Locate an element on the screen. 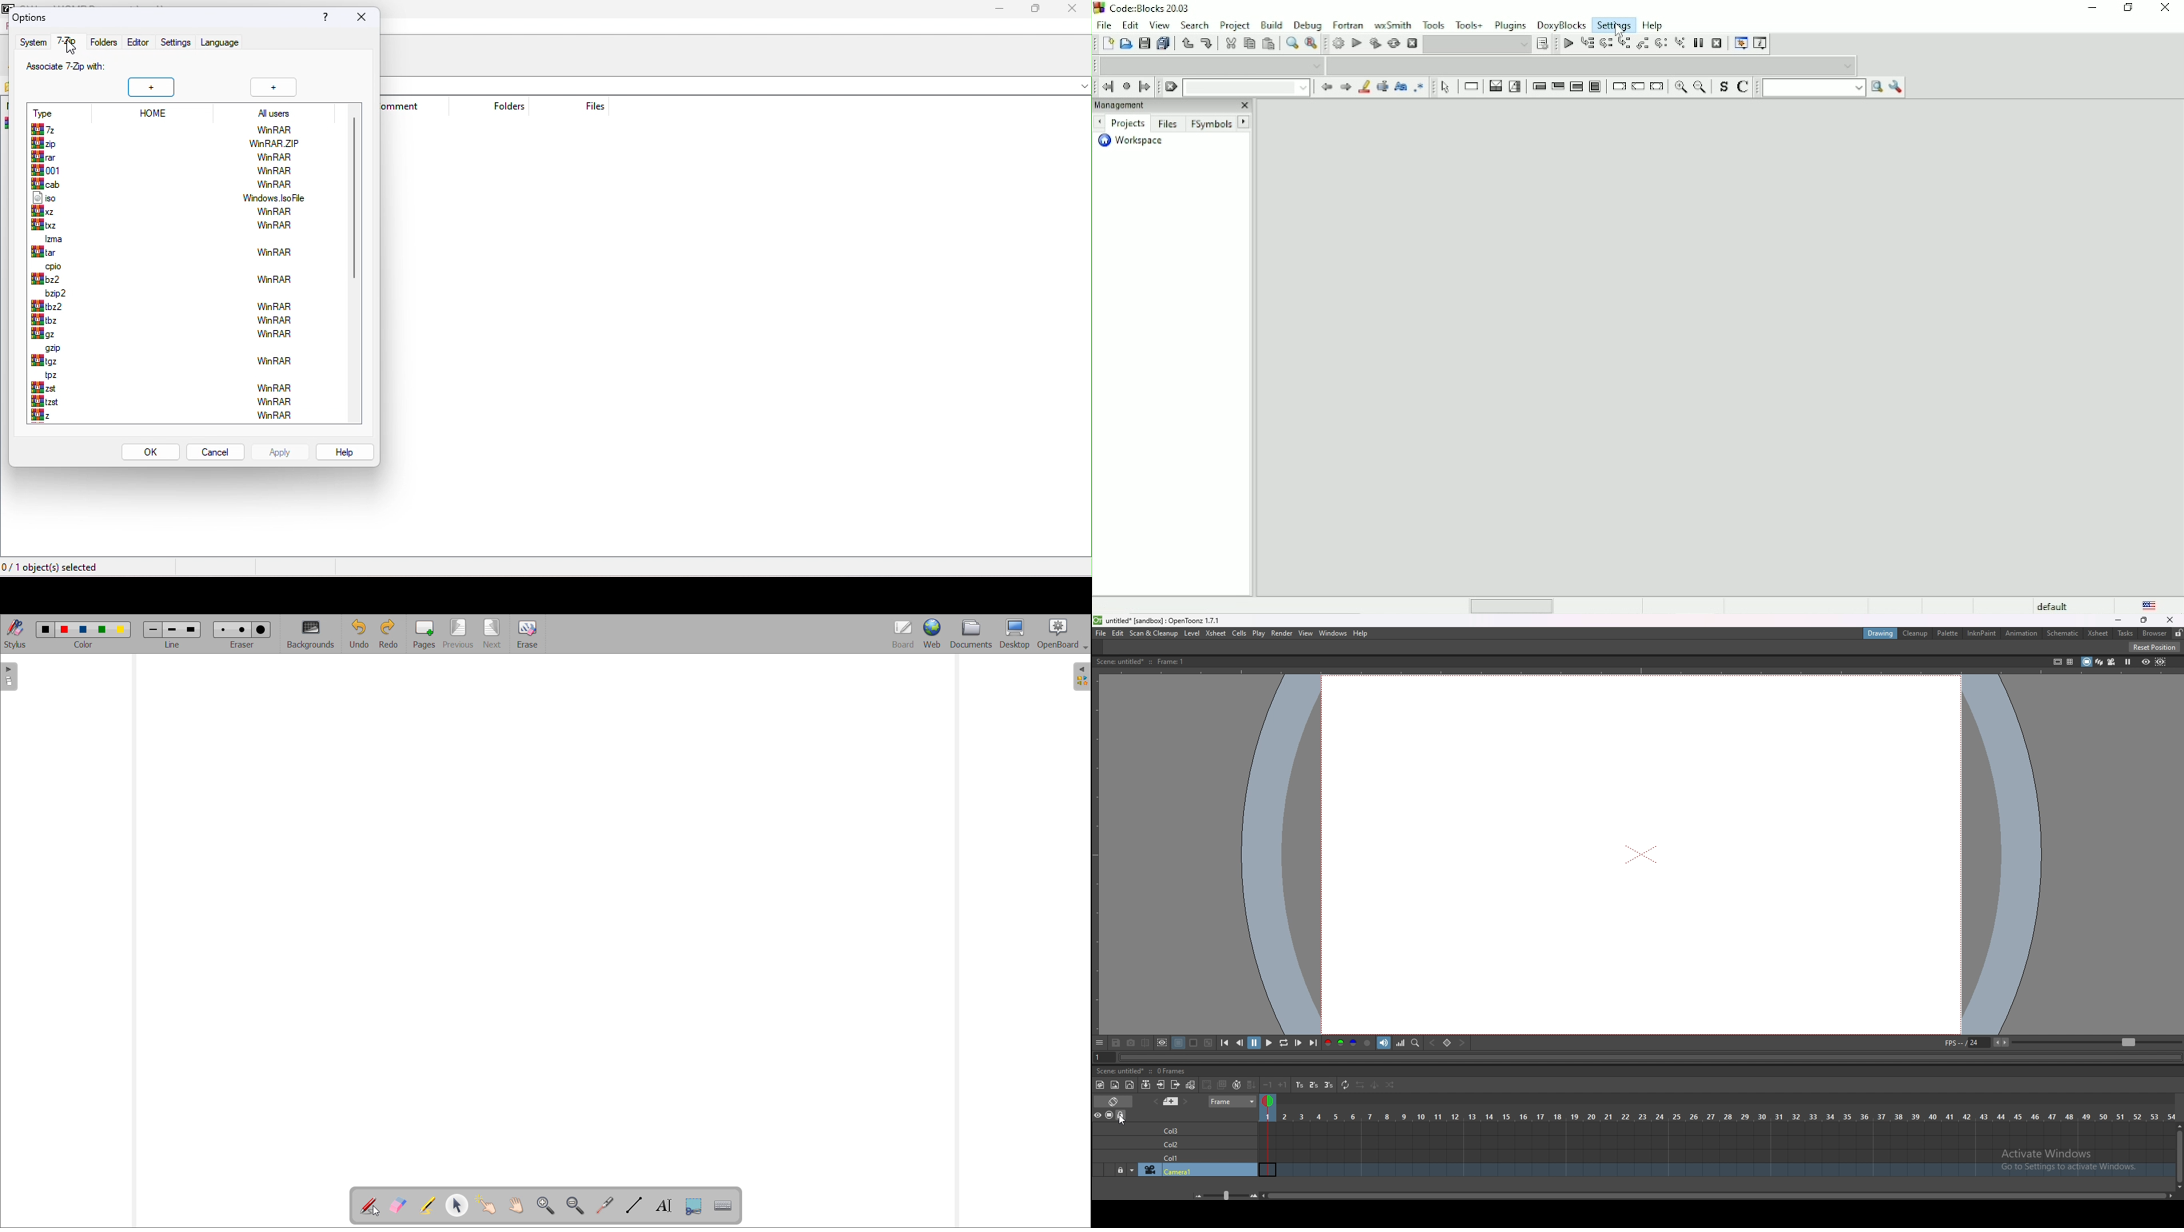 The width and height of the screenshot is (2184, 1232). winrar is located at coordinates (275, 171).